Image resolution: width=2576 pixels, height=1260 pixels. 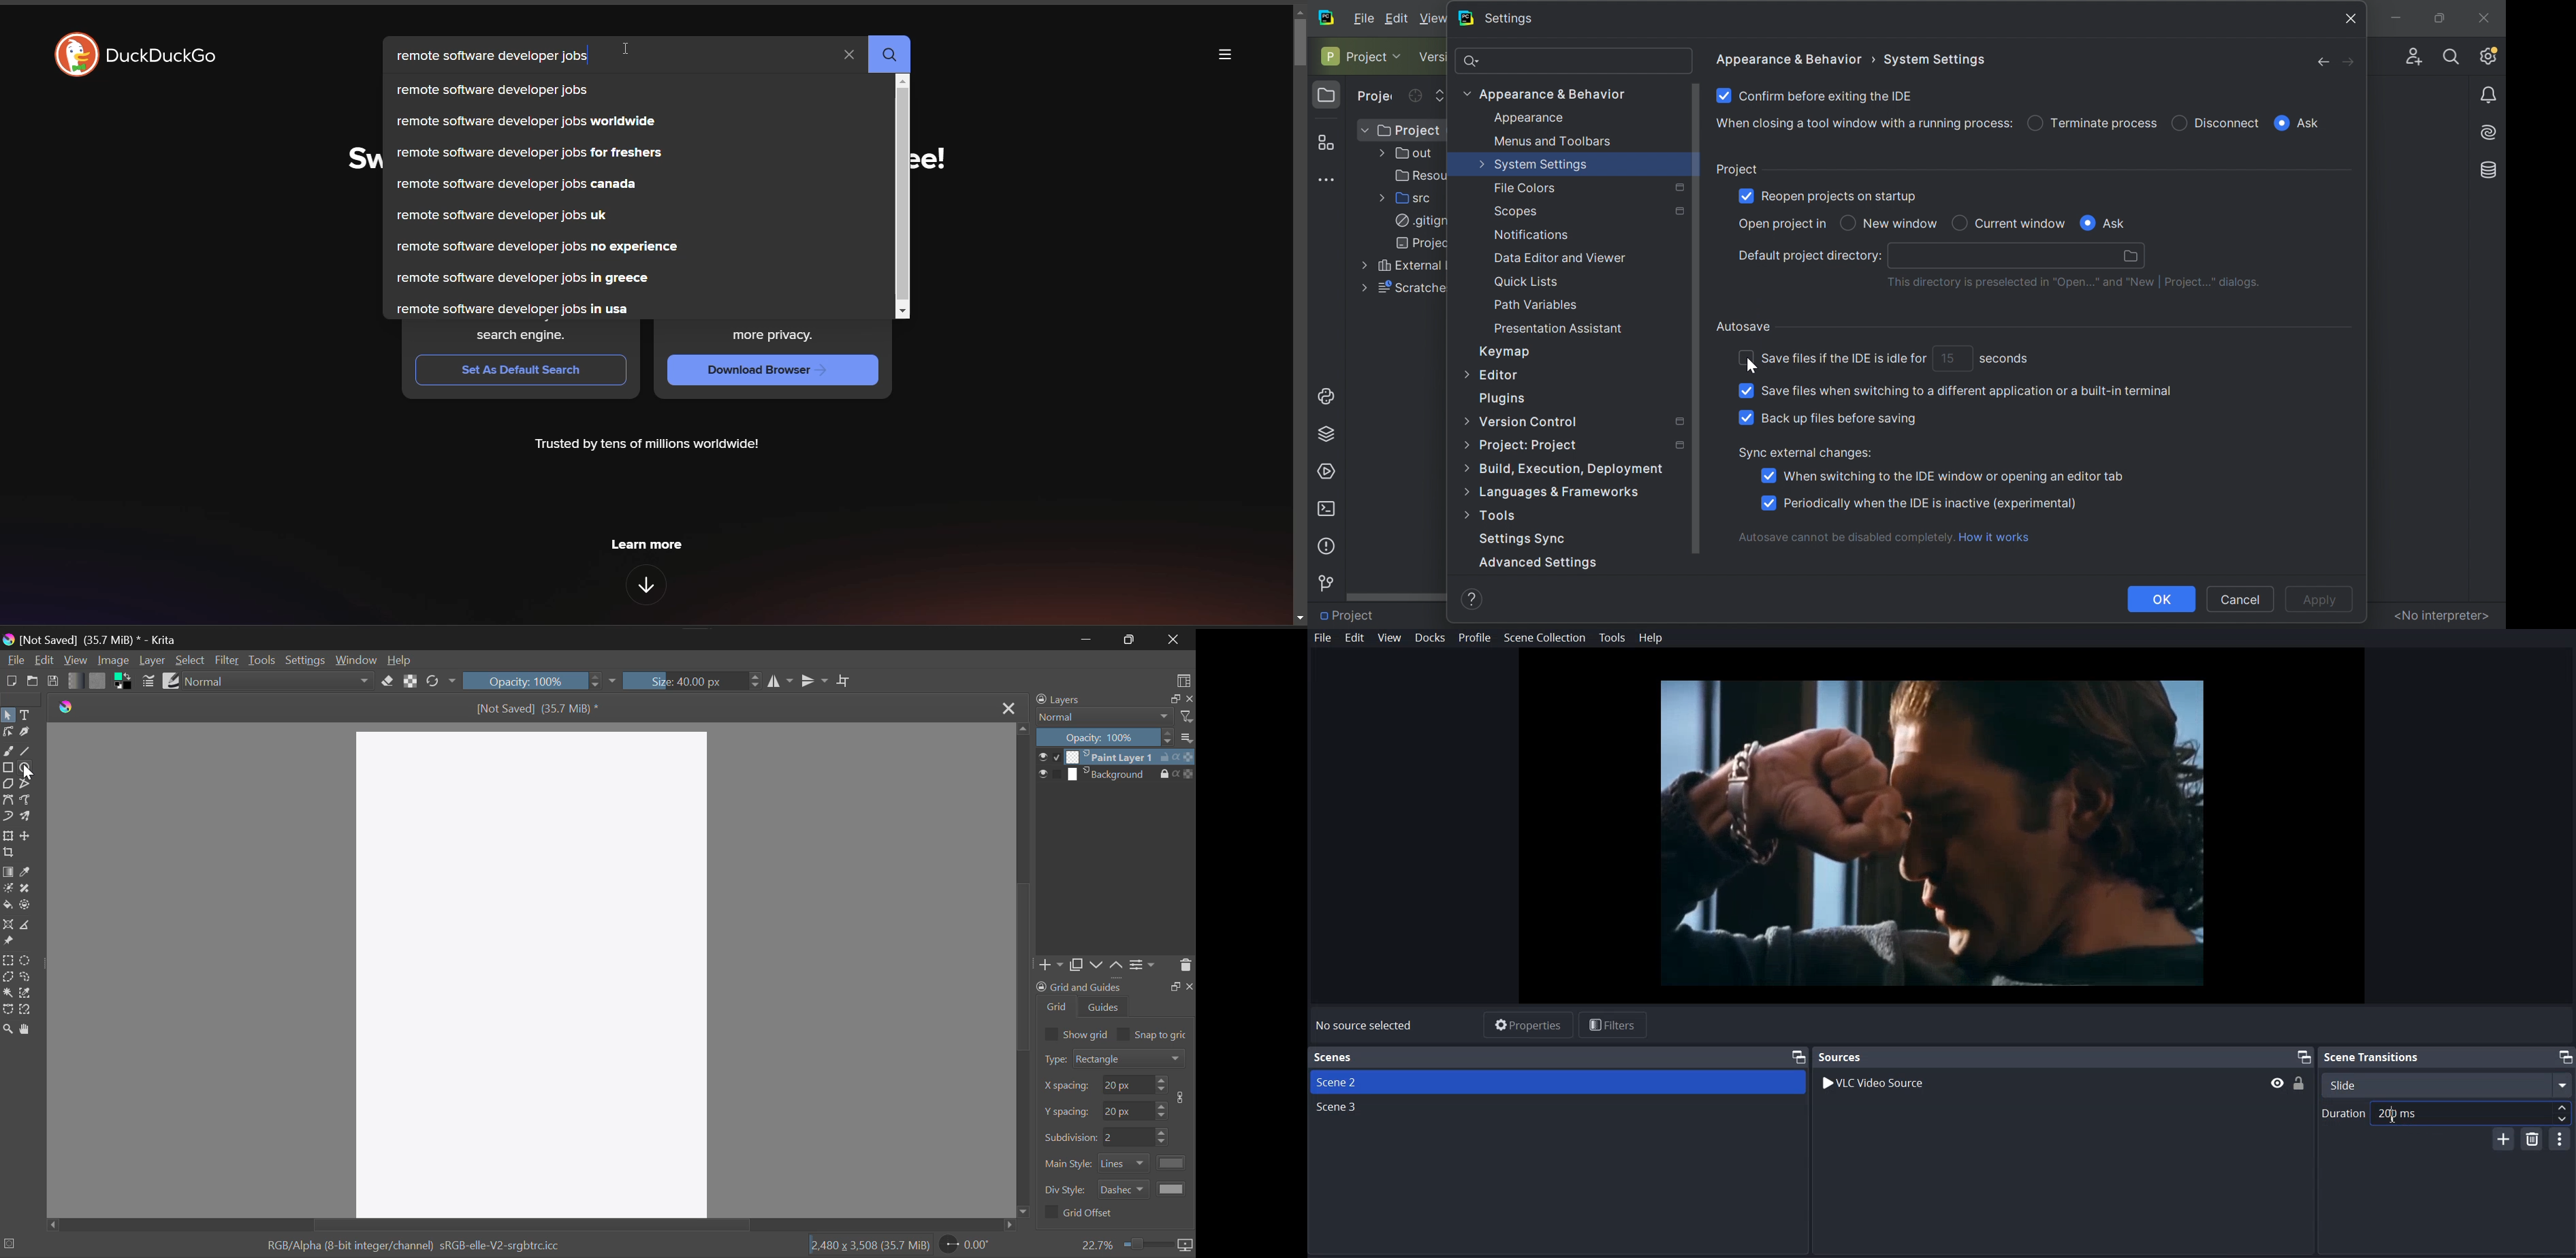 I want to click on Project, so click(x=1327, y=95).